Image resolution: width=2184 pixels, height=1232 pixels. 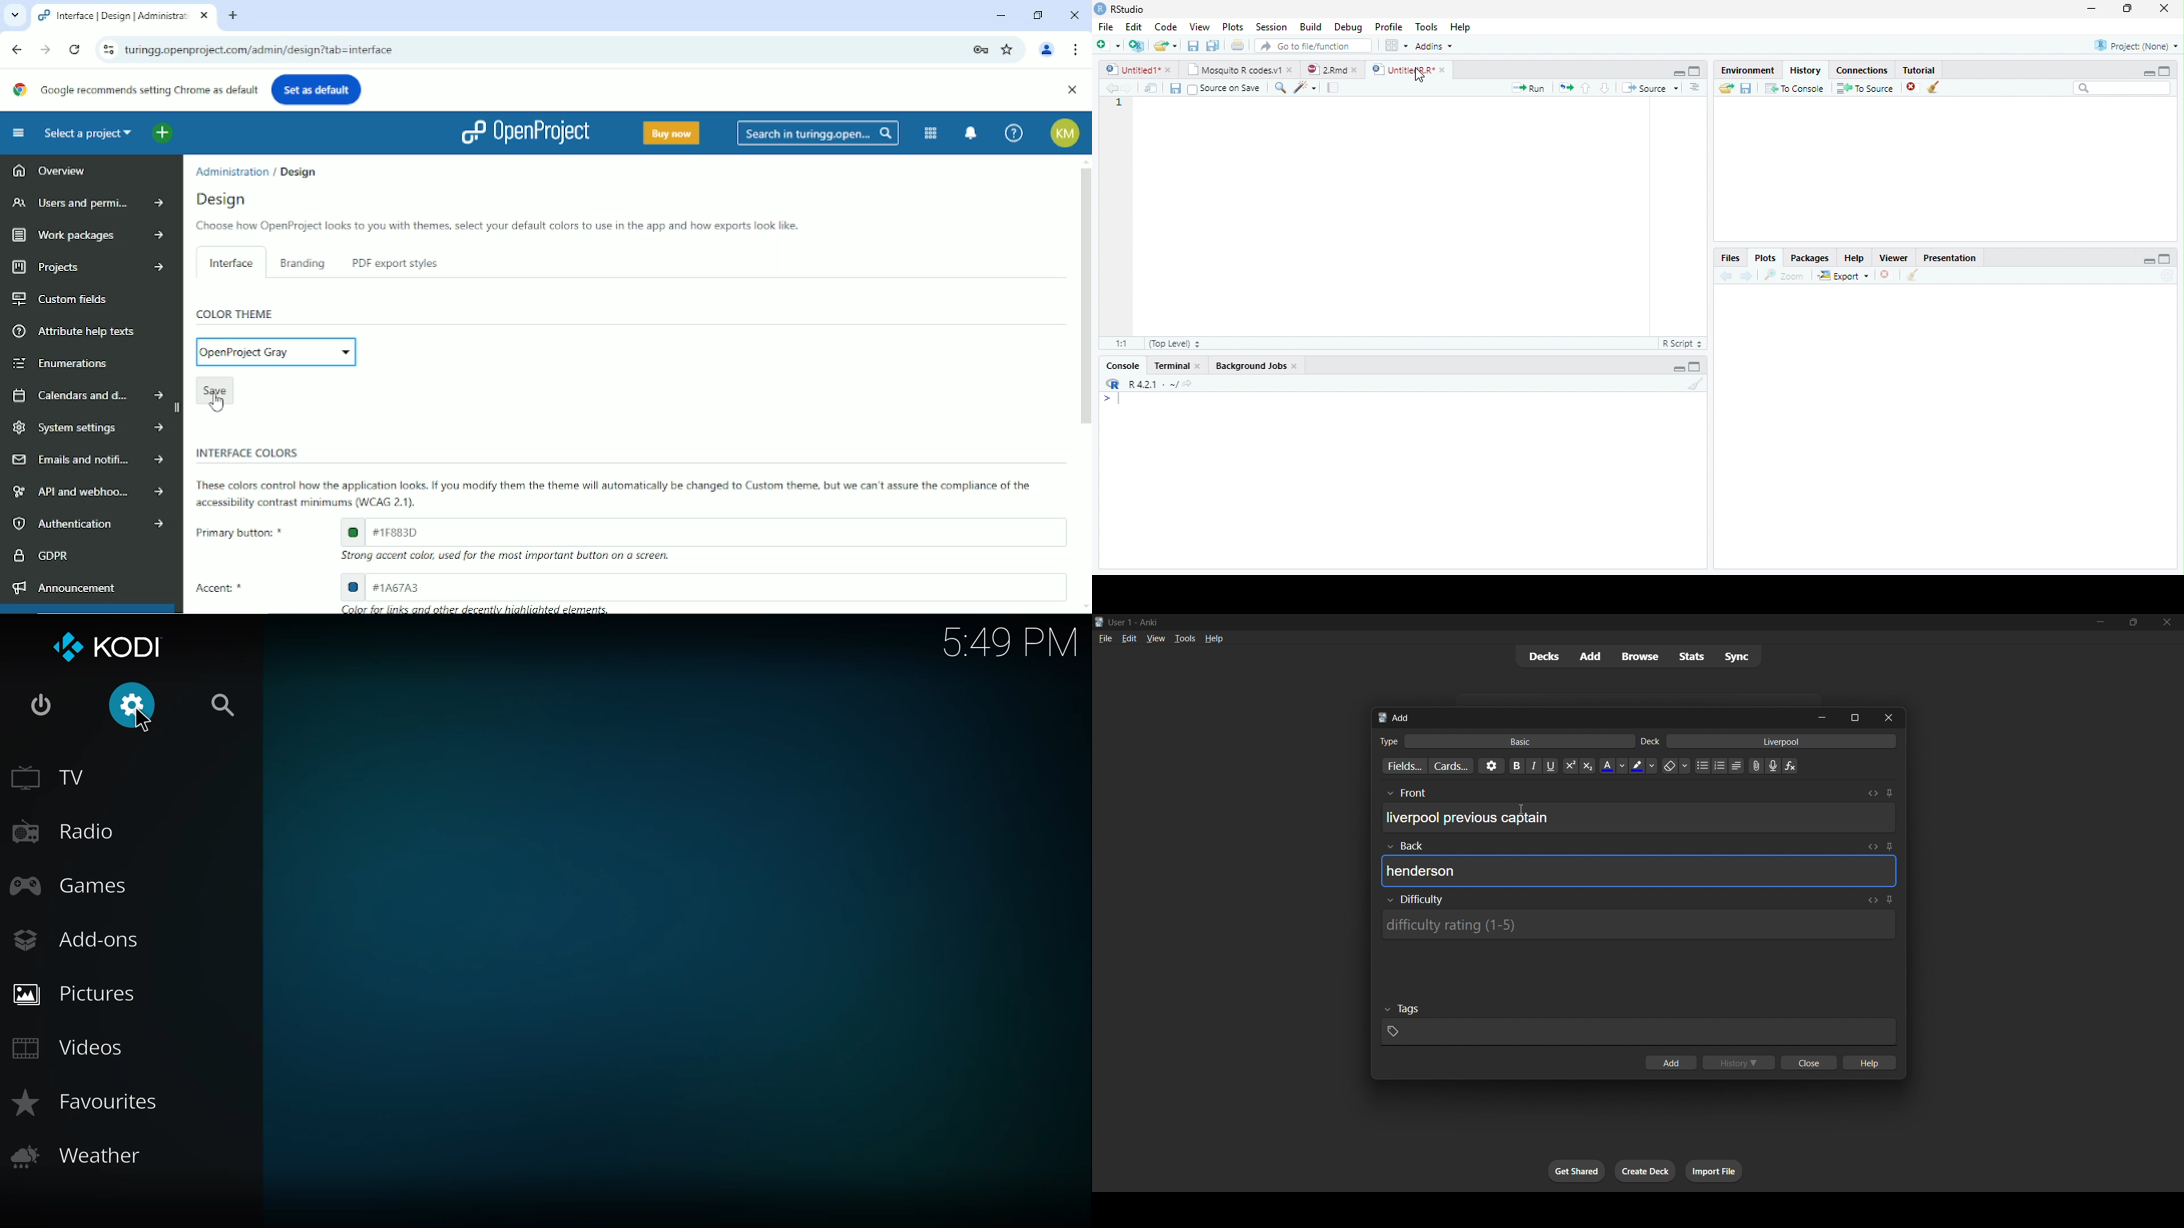 I want to click on Bold, so click(x=1516, y=765).